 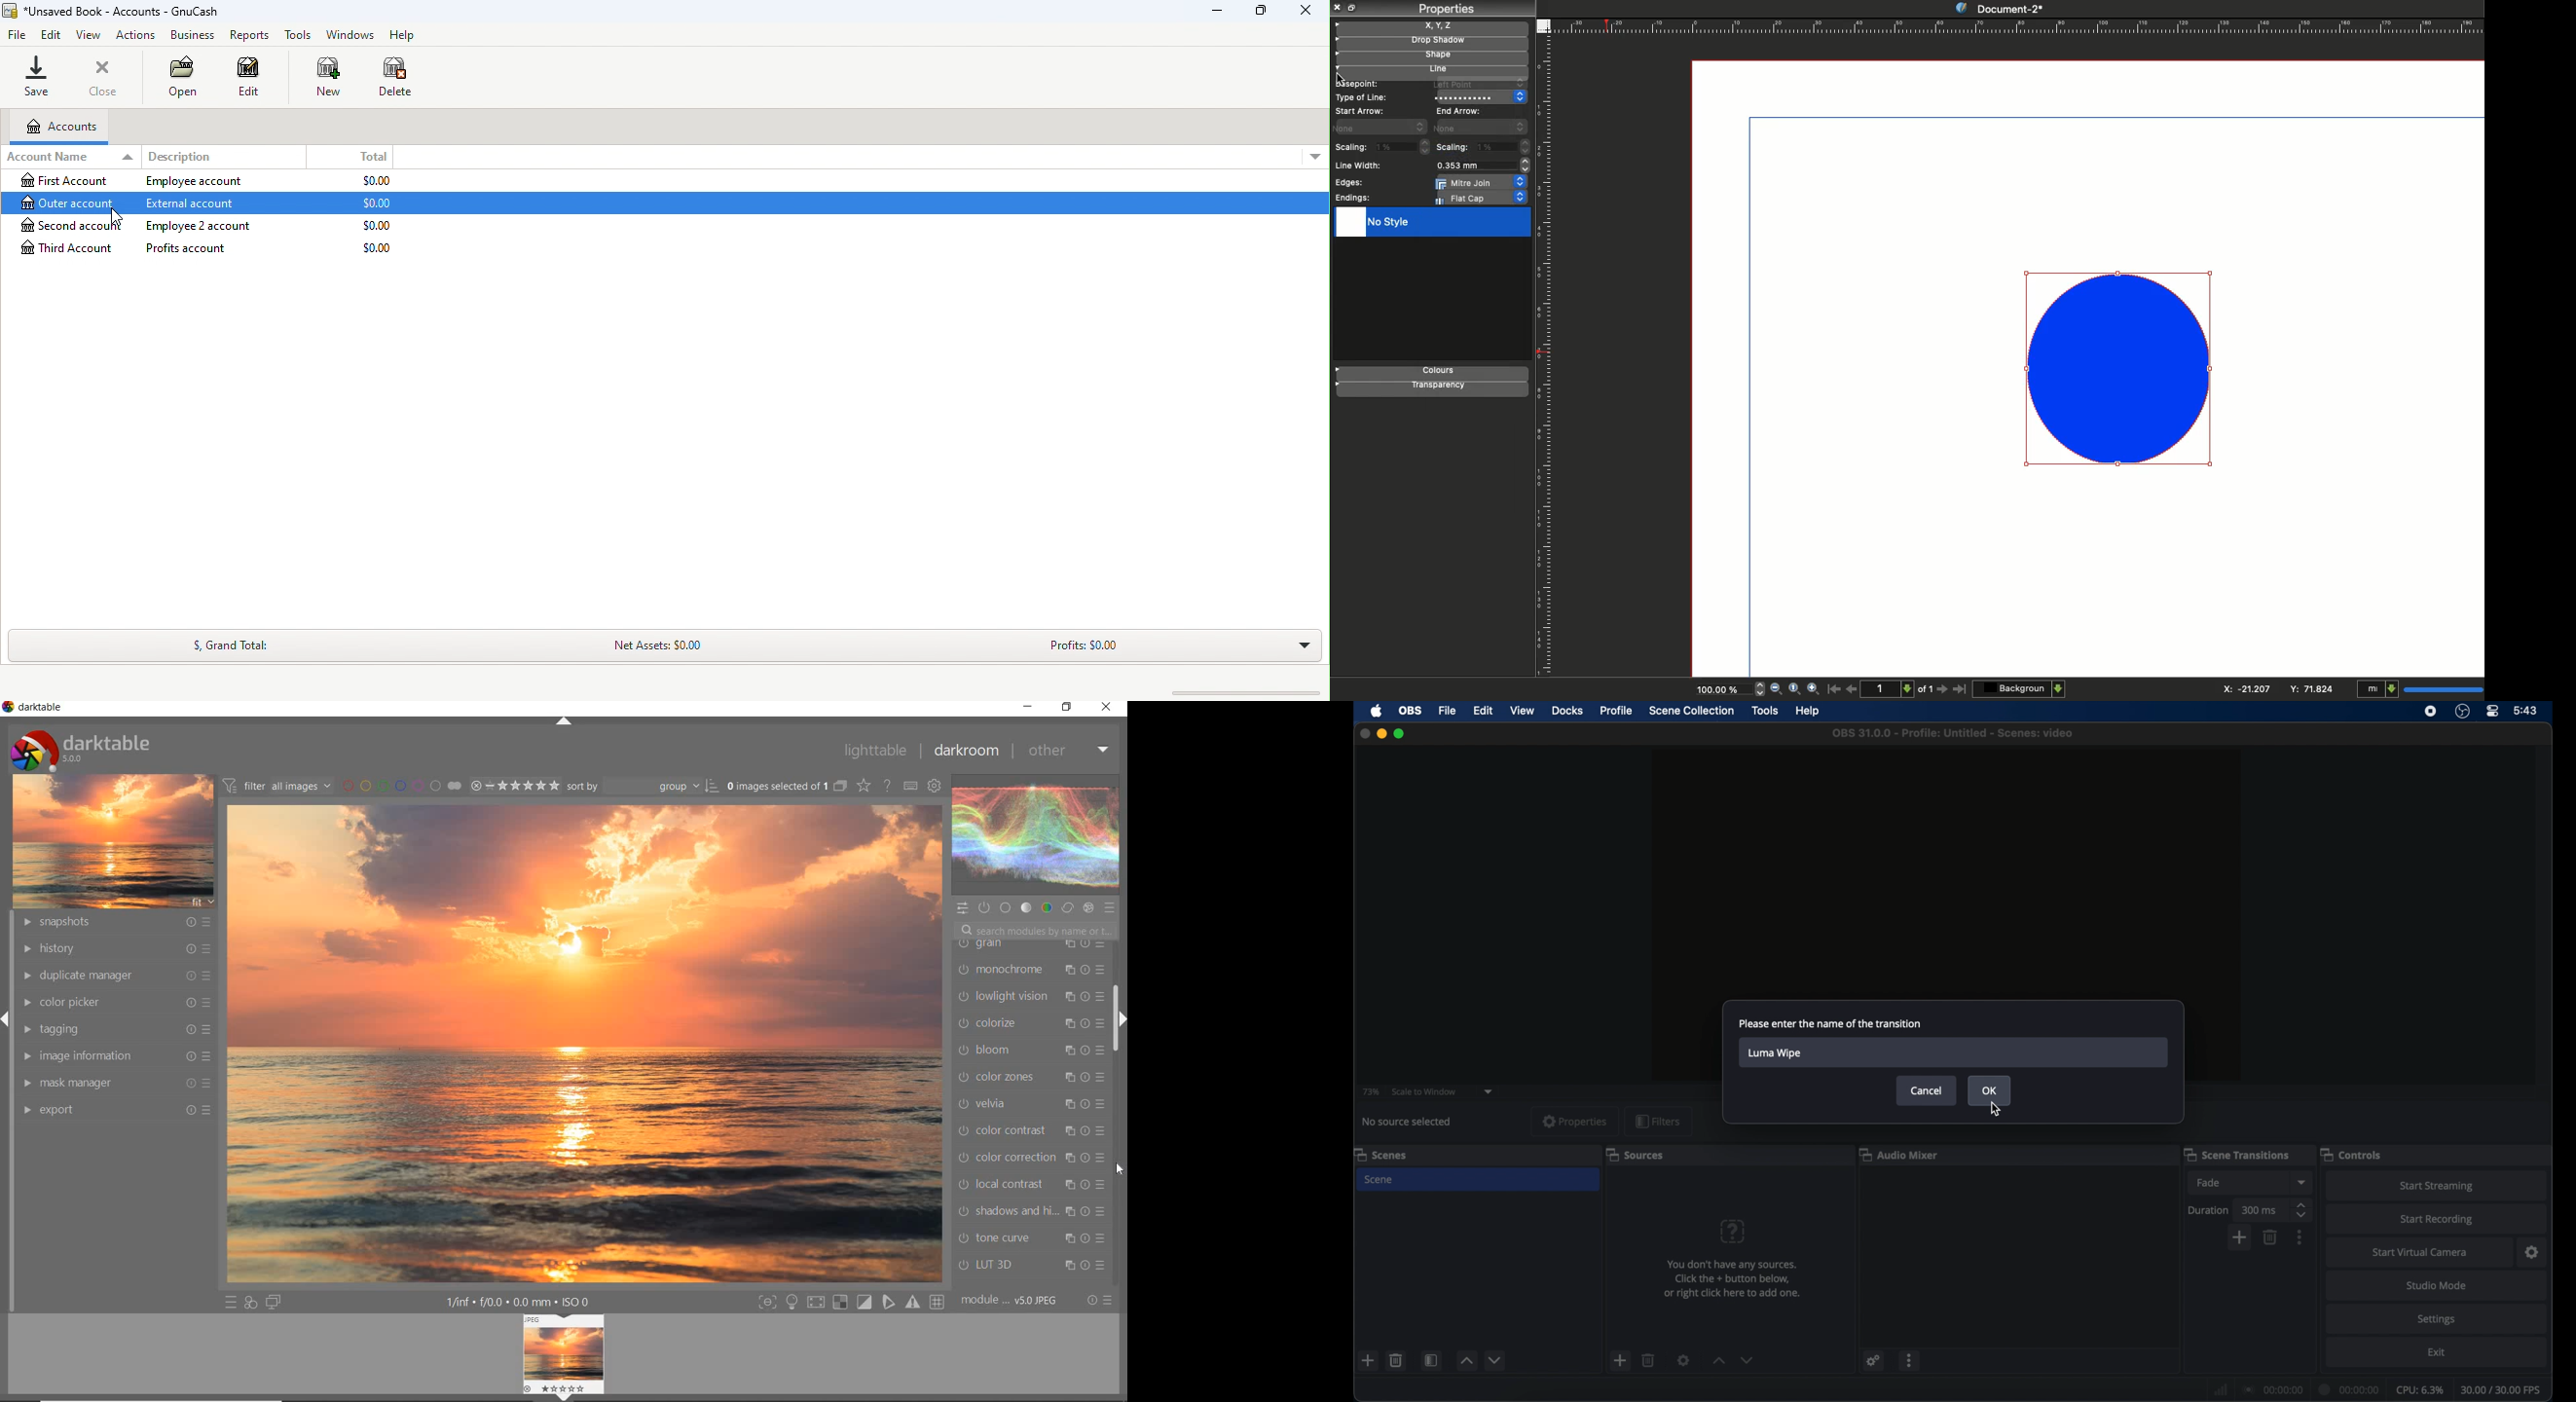 What do you see at coordinates (1396, 1361) in the screenshot?
I see `delete` at bounding box center [1396, 1361].